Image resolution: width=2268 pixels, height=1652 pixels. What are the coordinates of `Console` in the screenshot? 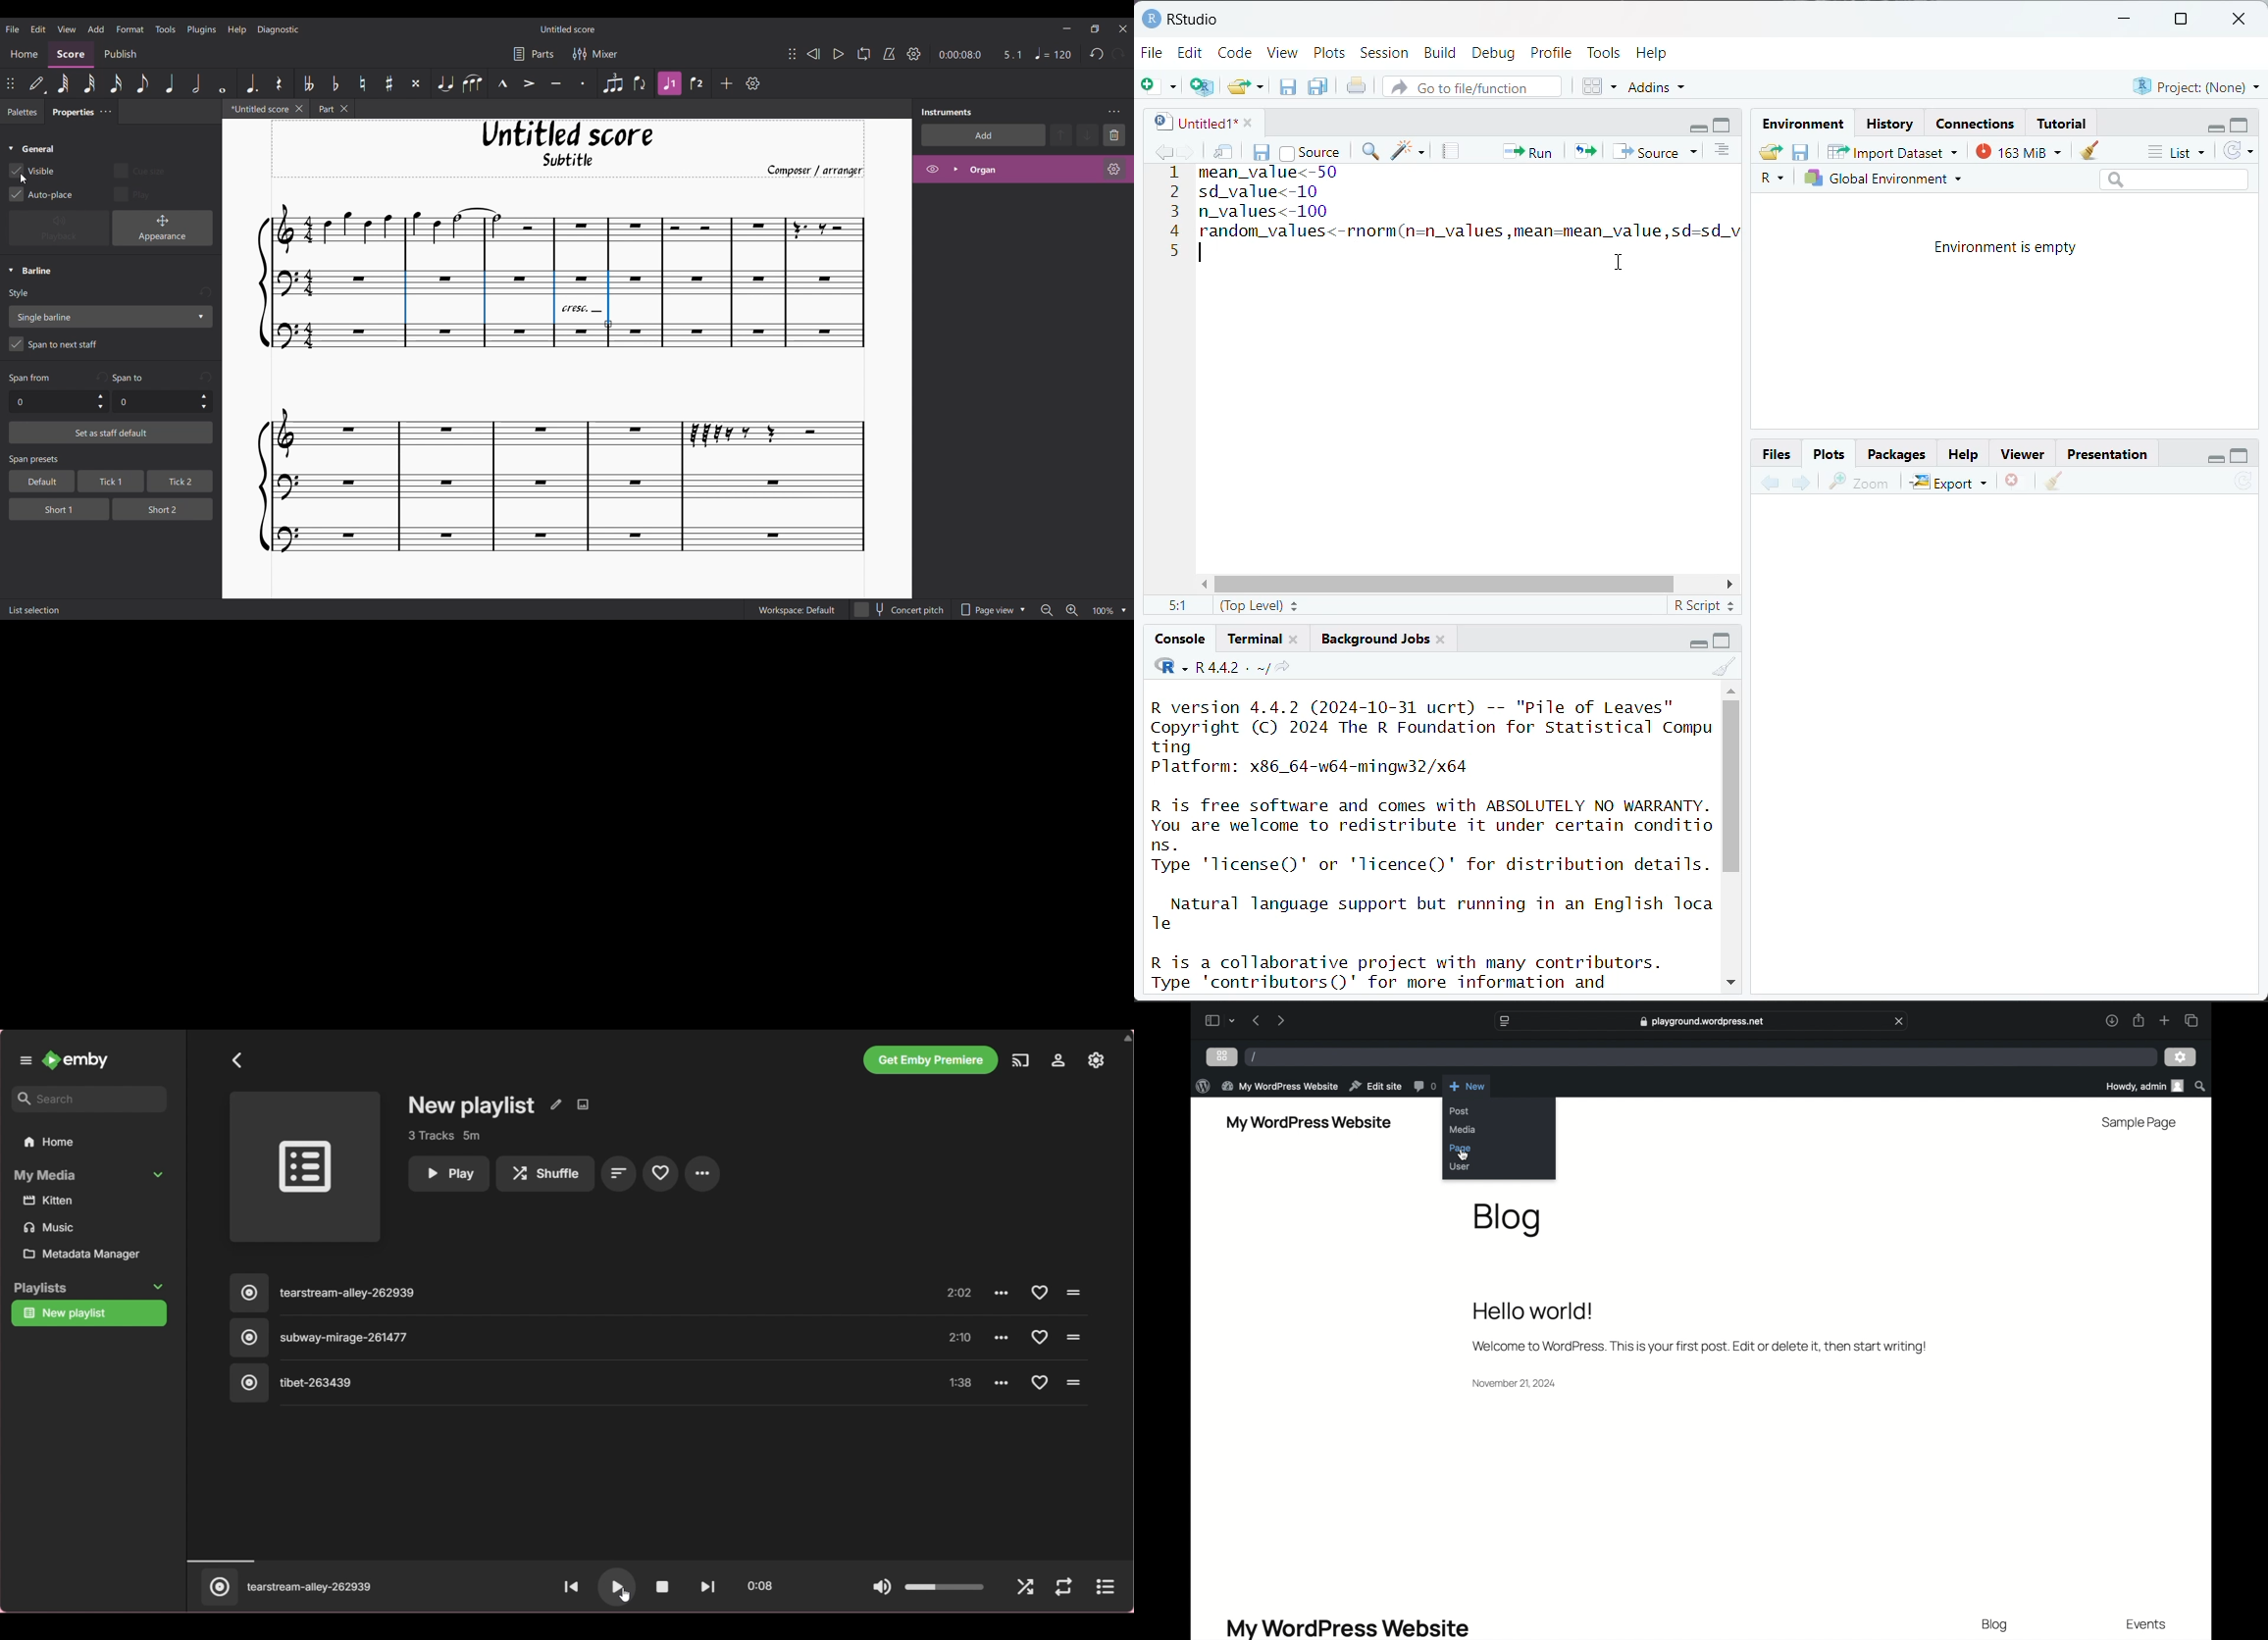 It's located at (1181, 639).